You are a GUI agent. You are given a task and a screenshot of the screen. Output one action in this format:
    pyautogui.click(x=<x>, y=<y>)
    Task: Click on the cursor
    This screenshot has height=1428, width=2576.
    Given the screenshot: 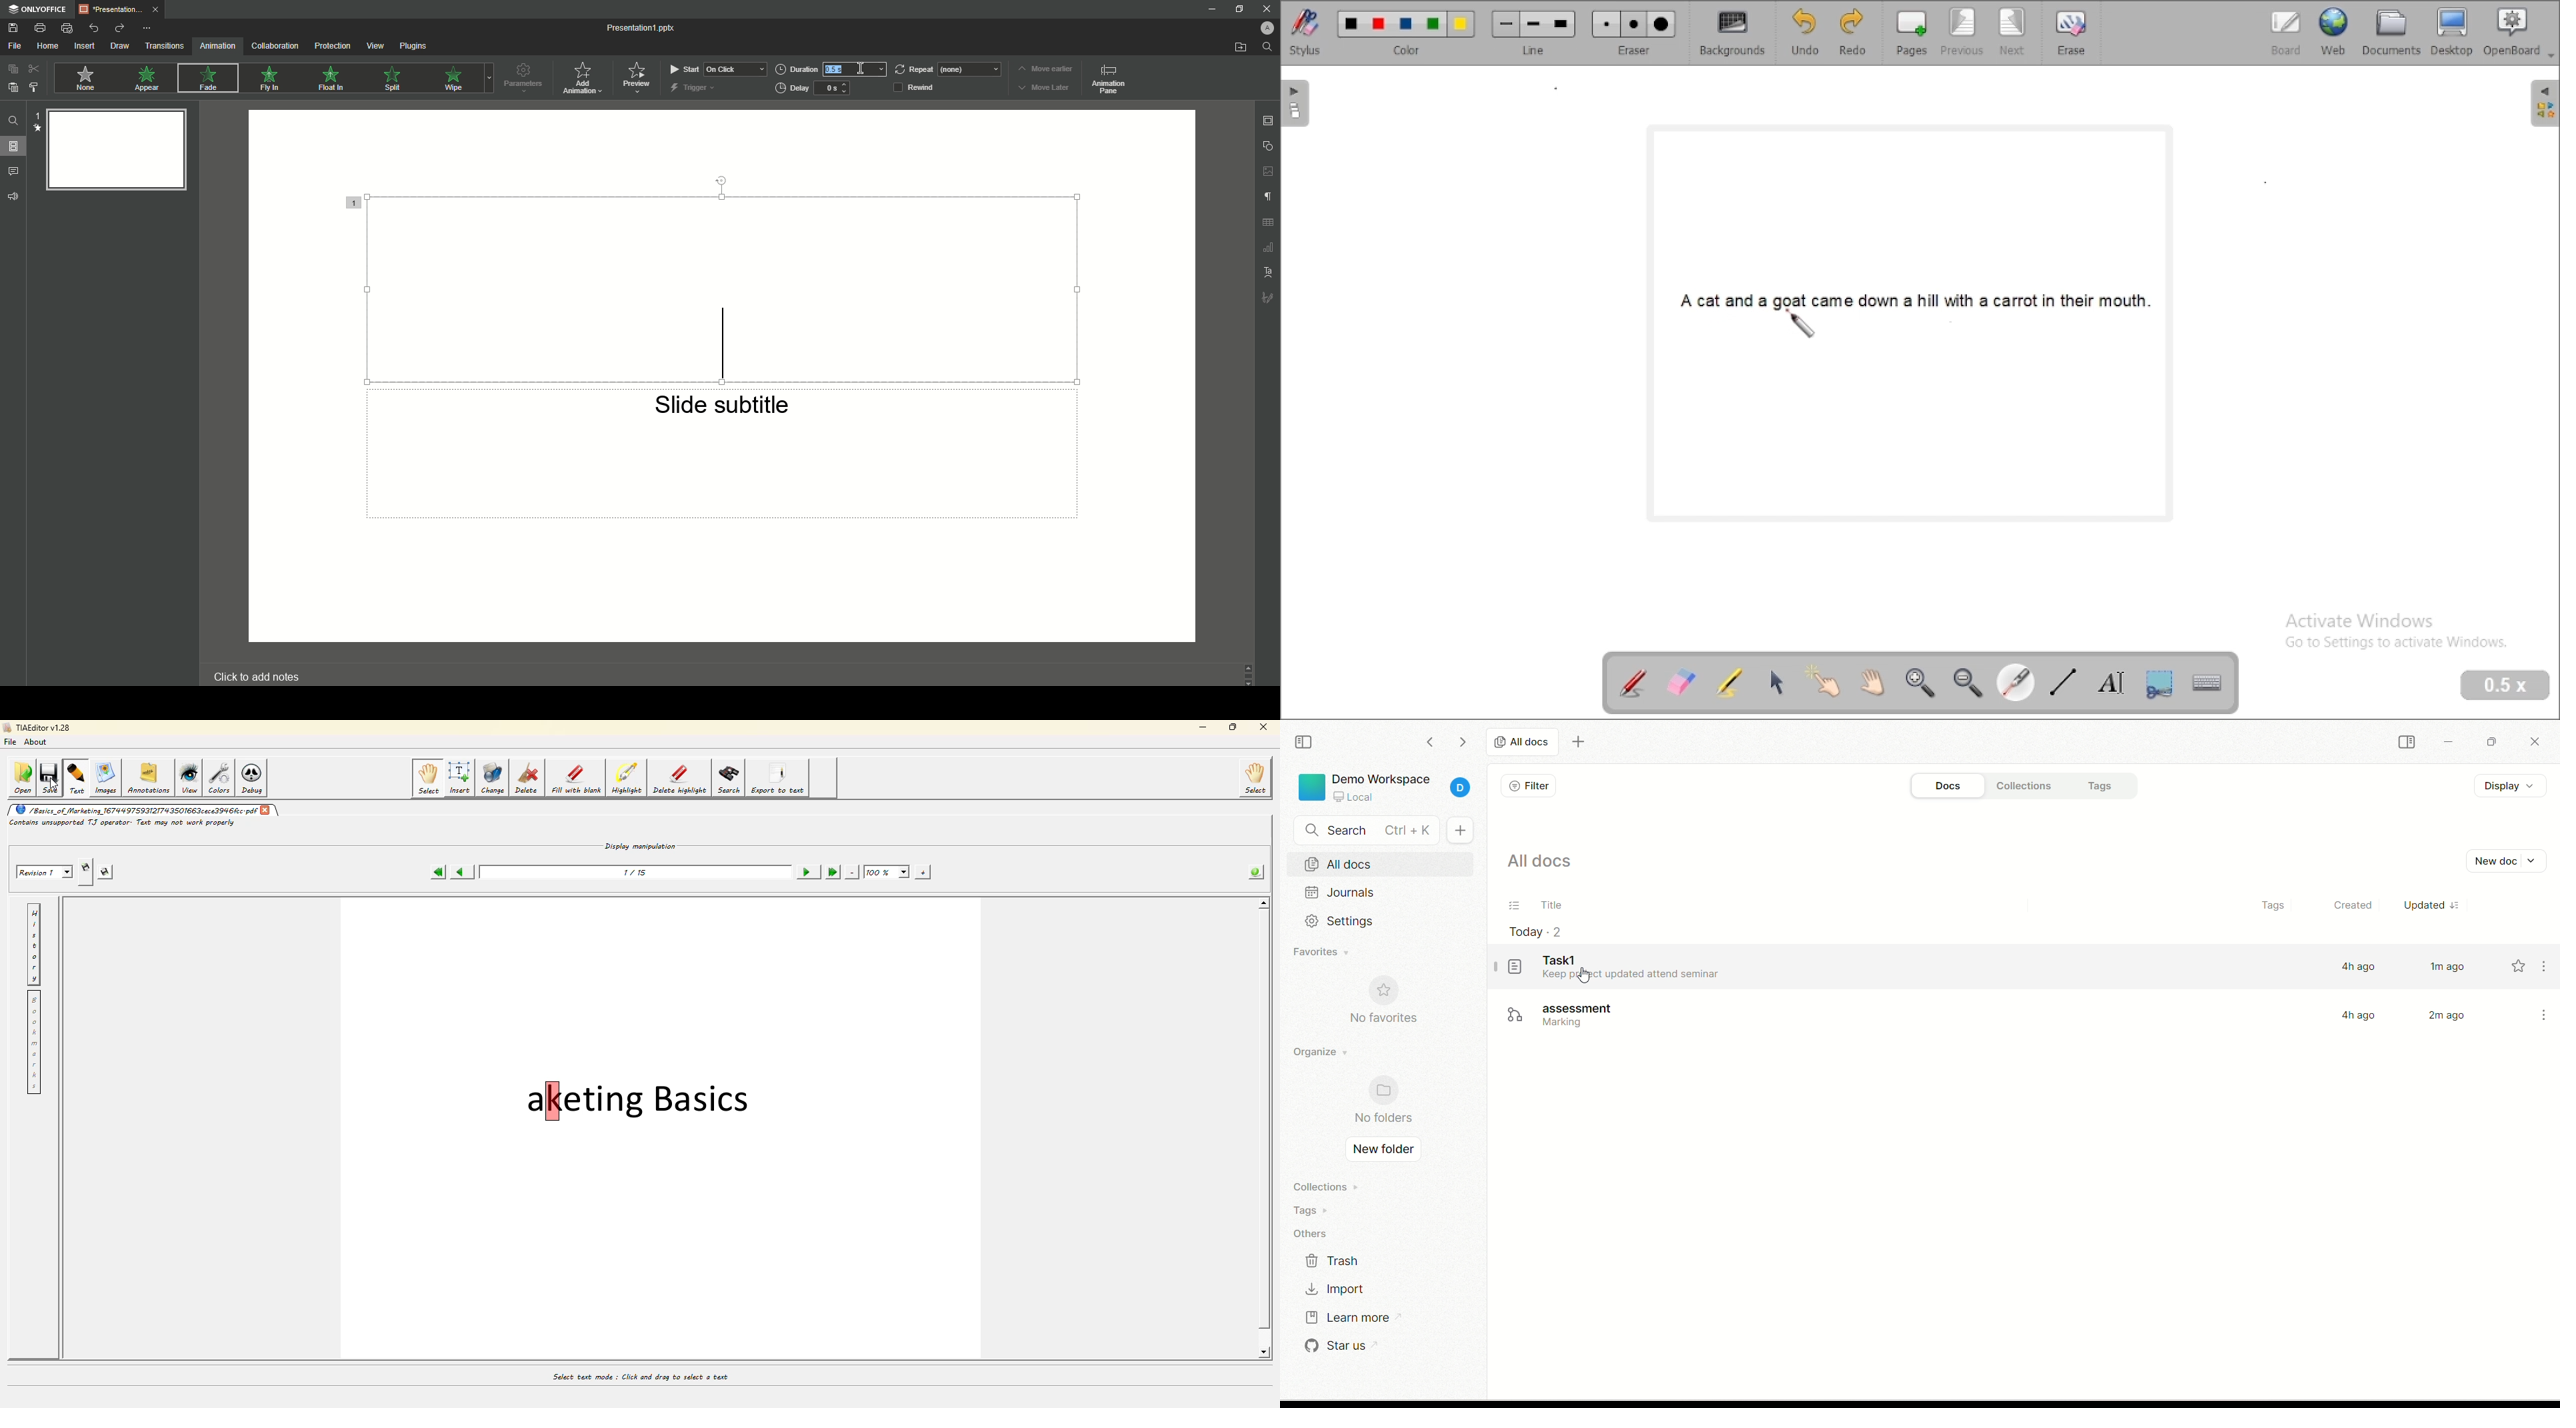 What is the action you would take?
    pyautogui.click(x=1583, y=977)
    